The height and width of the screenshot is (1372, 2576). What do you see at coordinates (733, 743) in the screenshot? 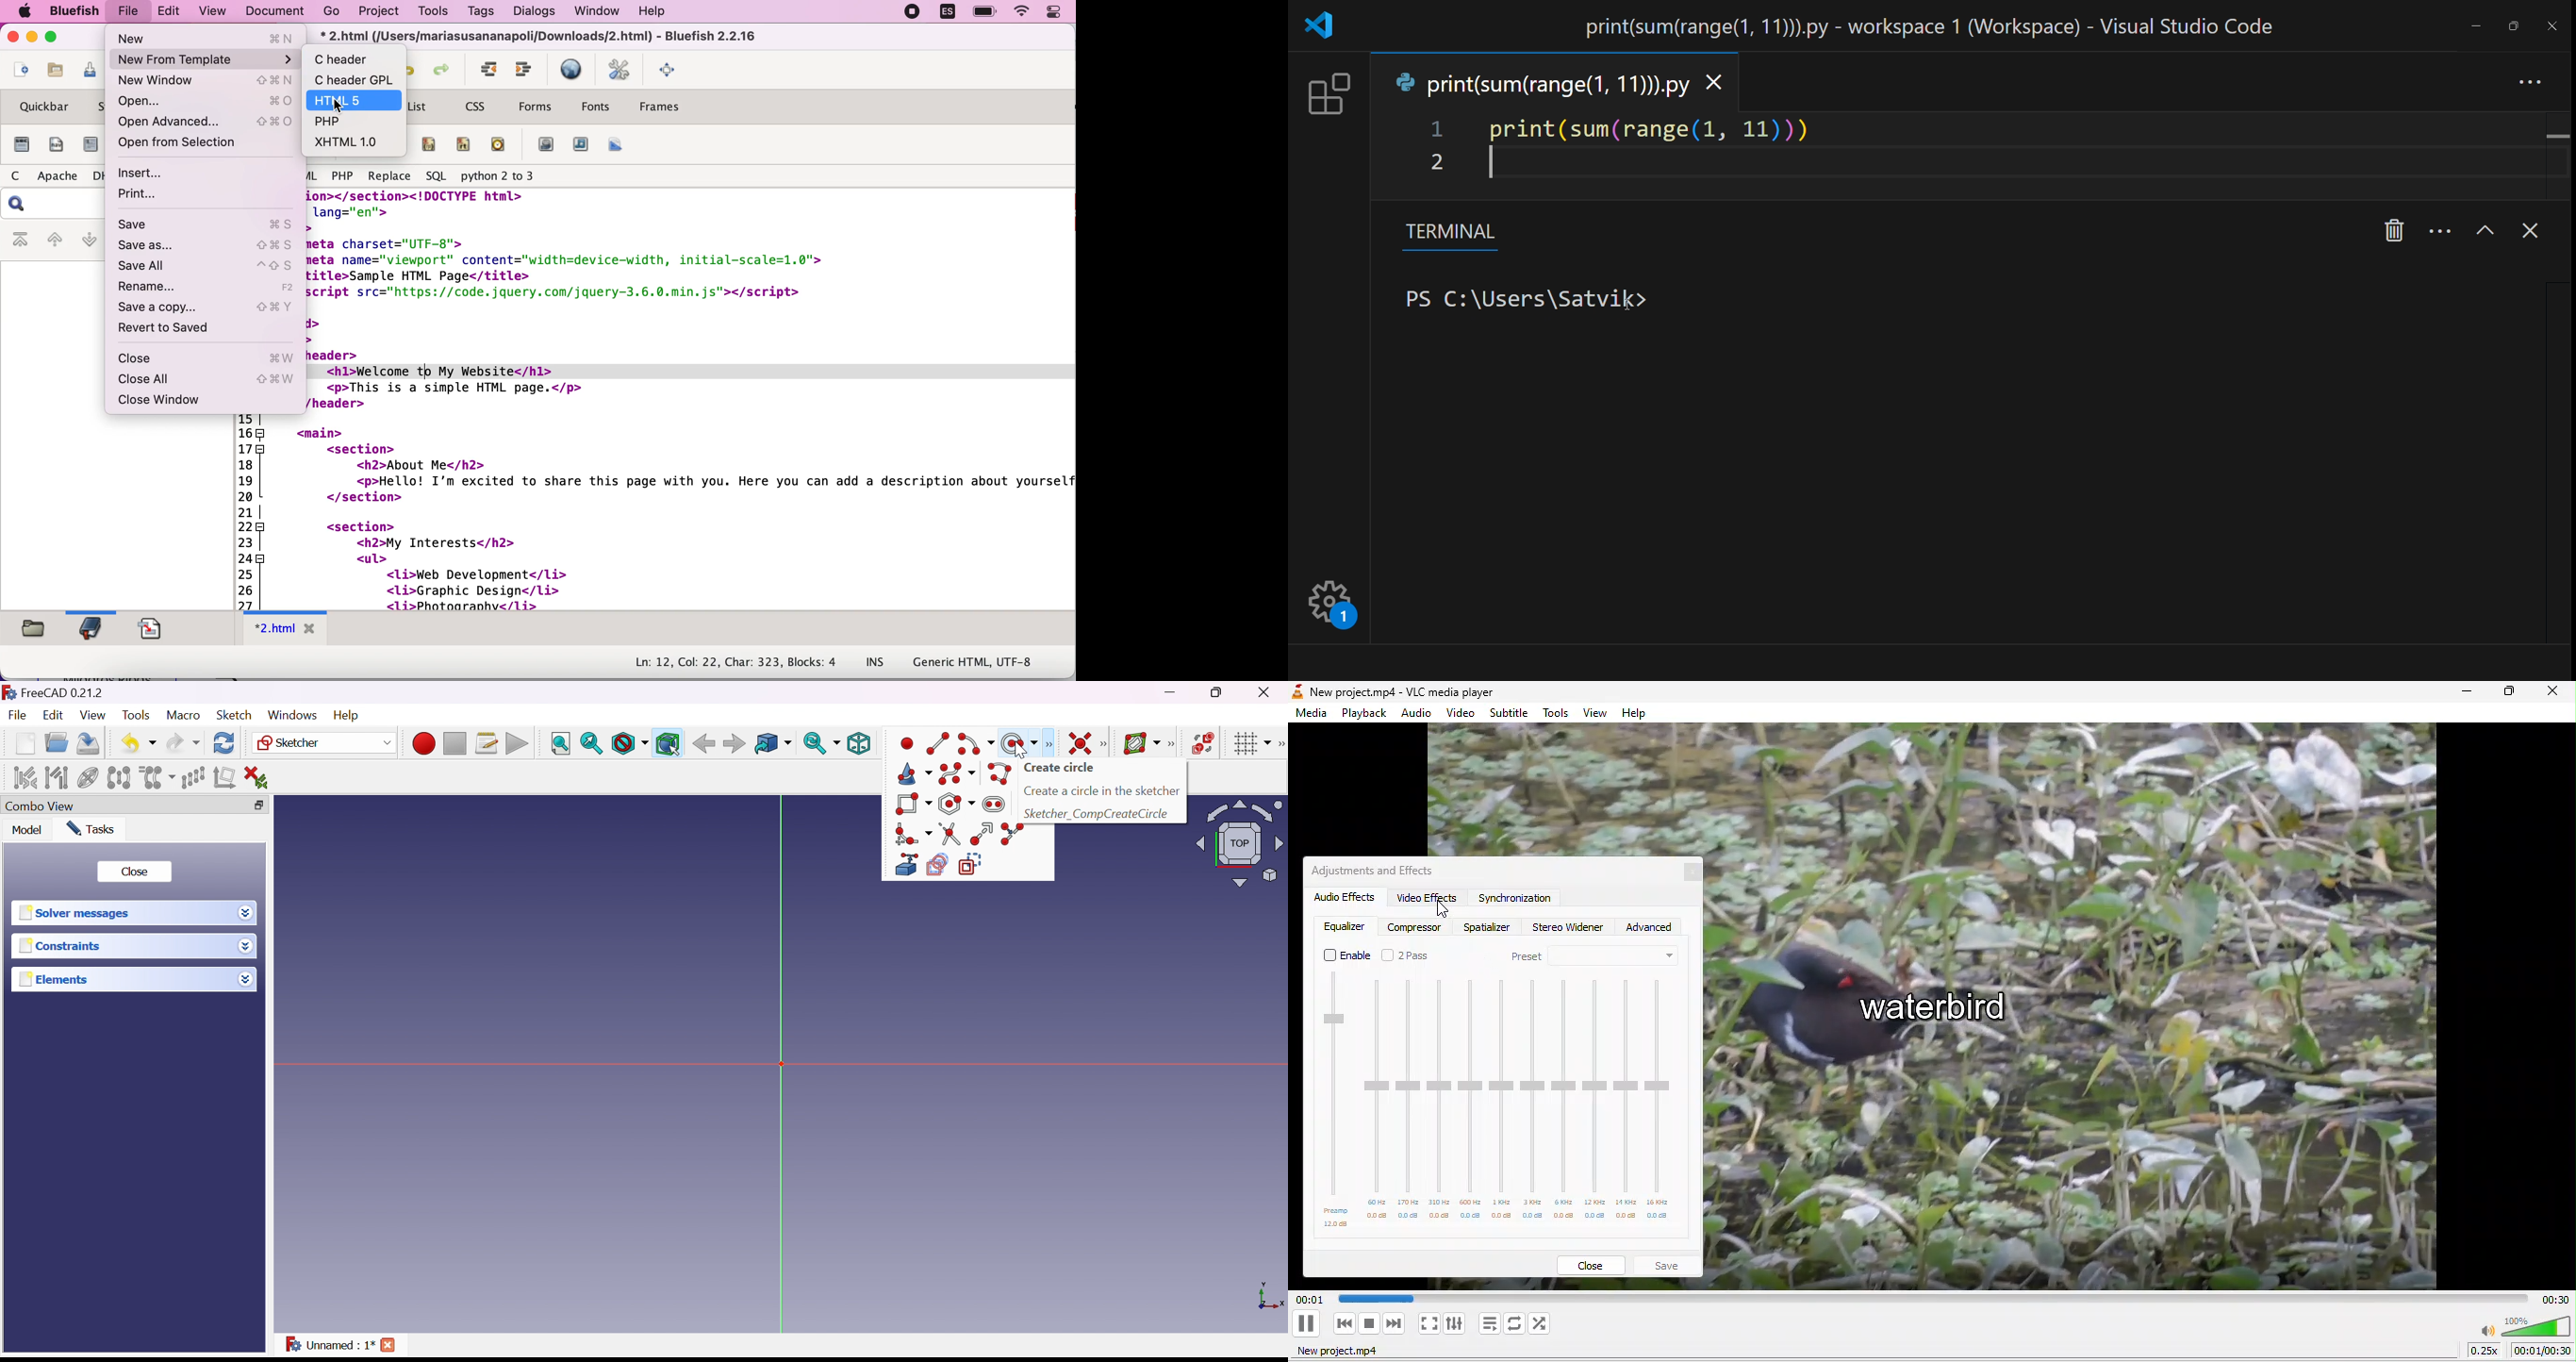
I see `Back` at bounding box center [733, 743].